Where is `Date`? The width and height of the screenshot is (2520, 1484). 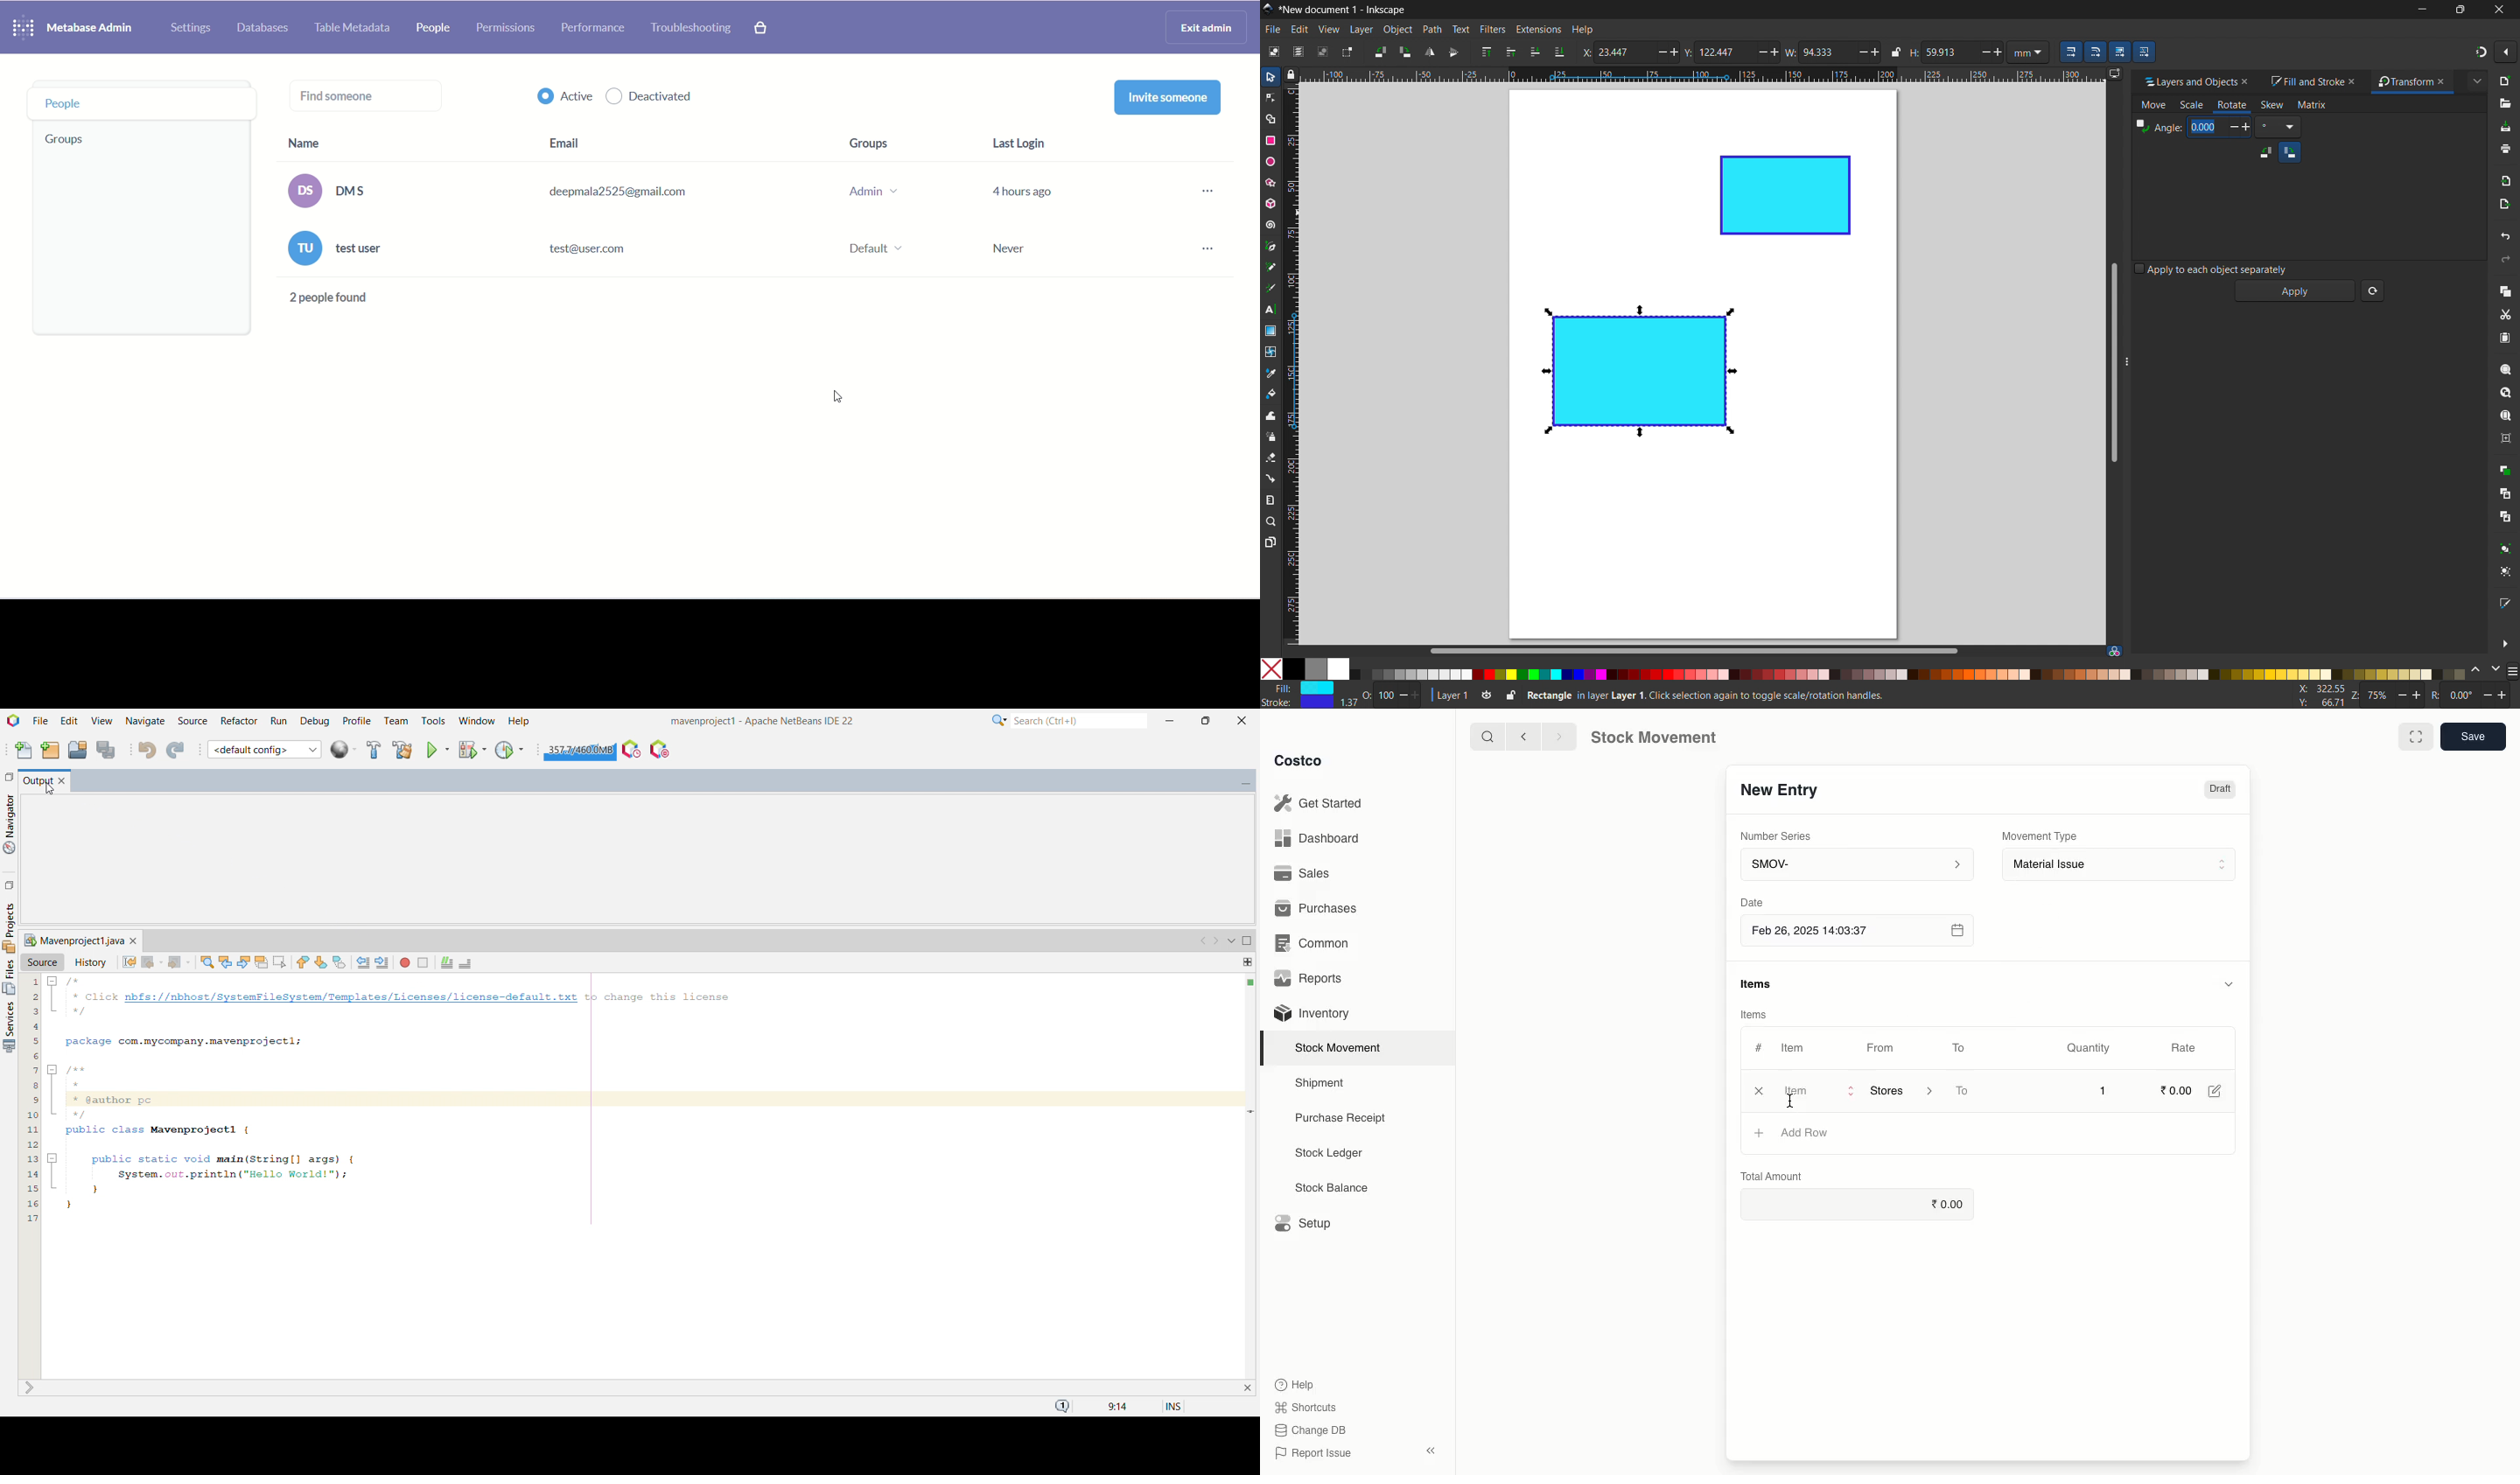
Date is located at coordinates (1751, 902).